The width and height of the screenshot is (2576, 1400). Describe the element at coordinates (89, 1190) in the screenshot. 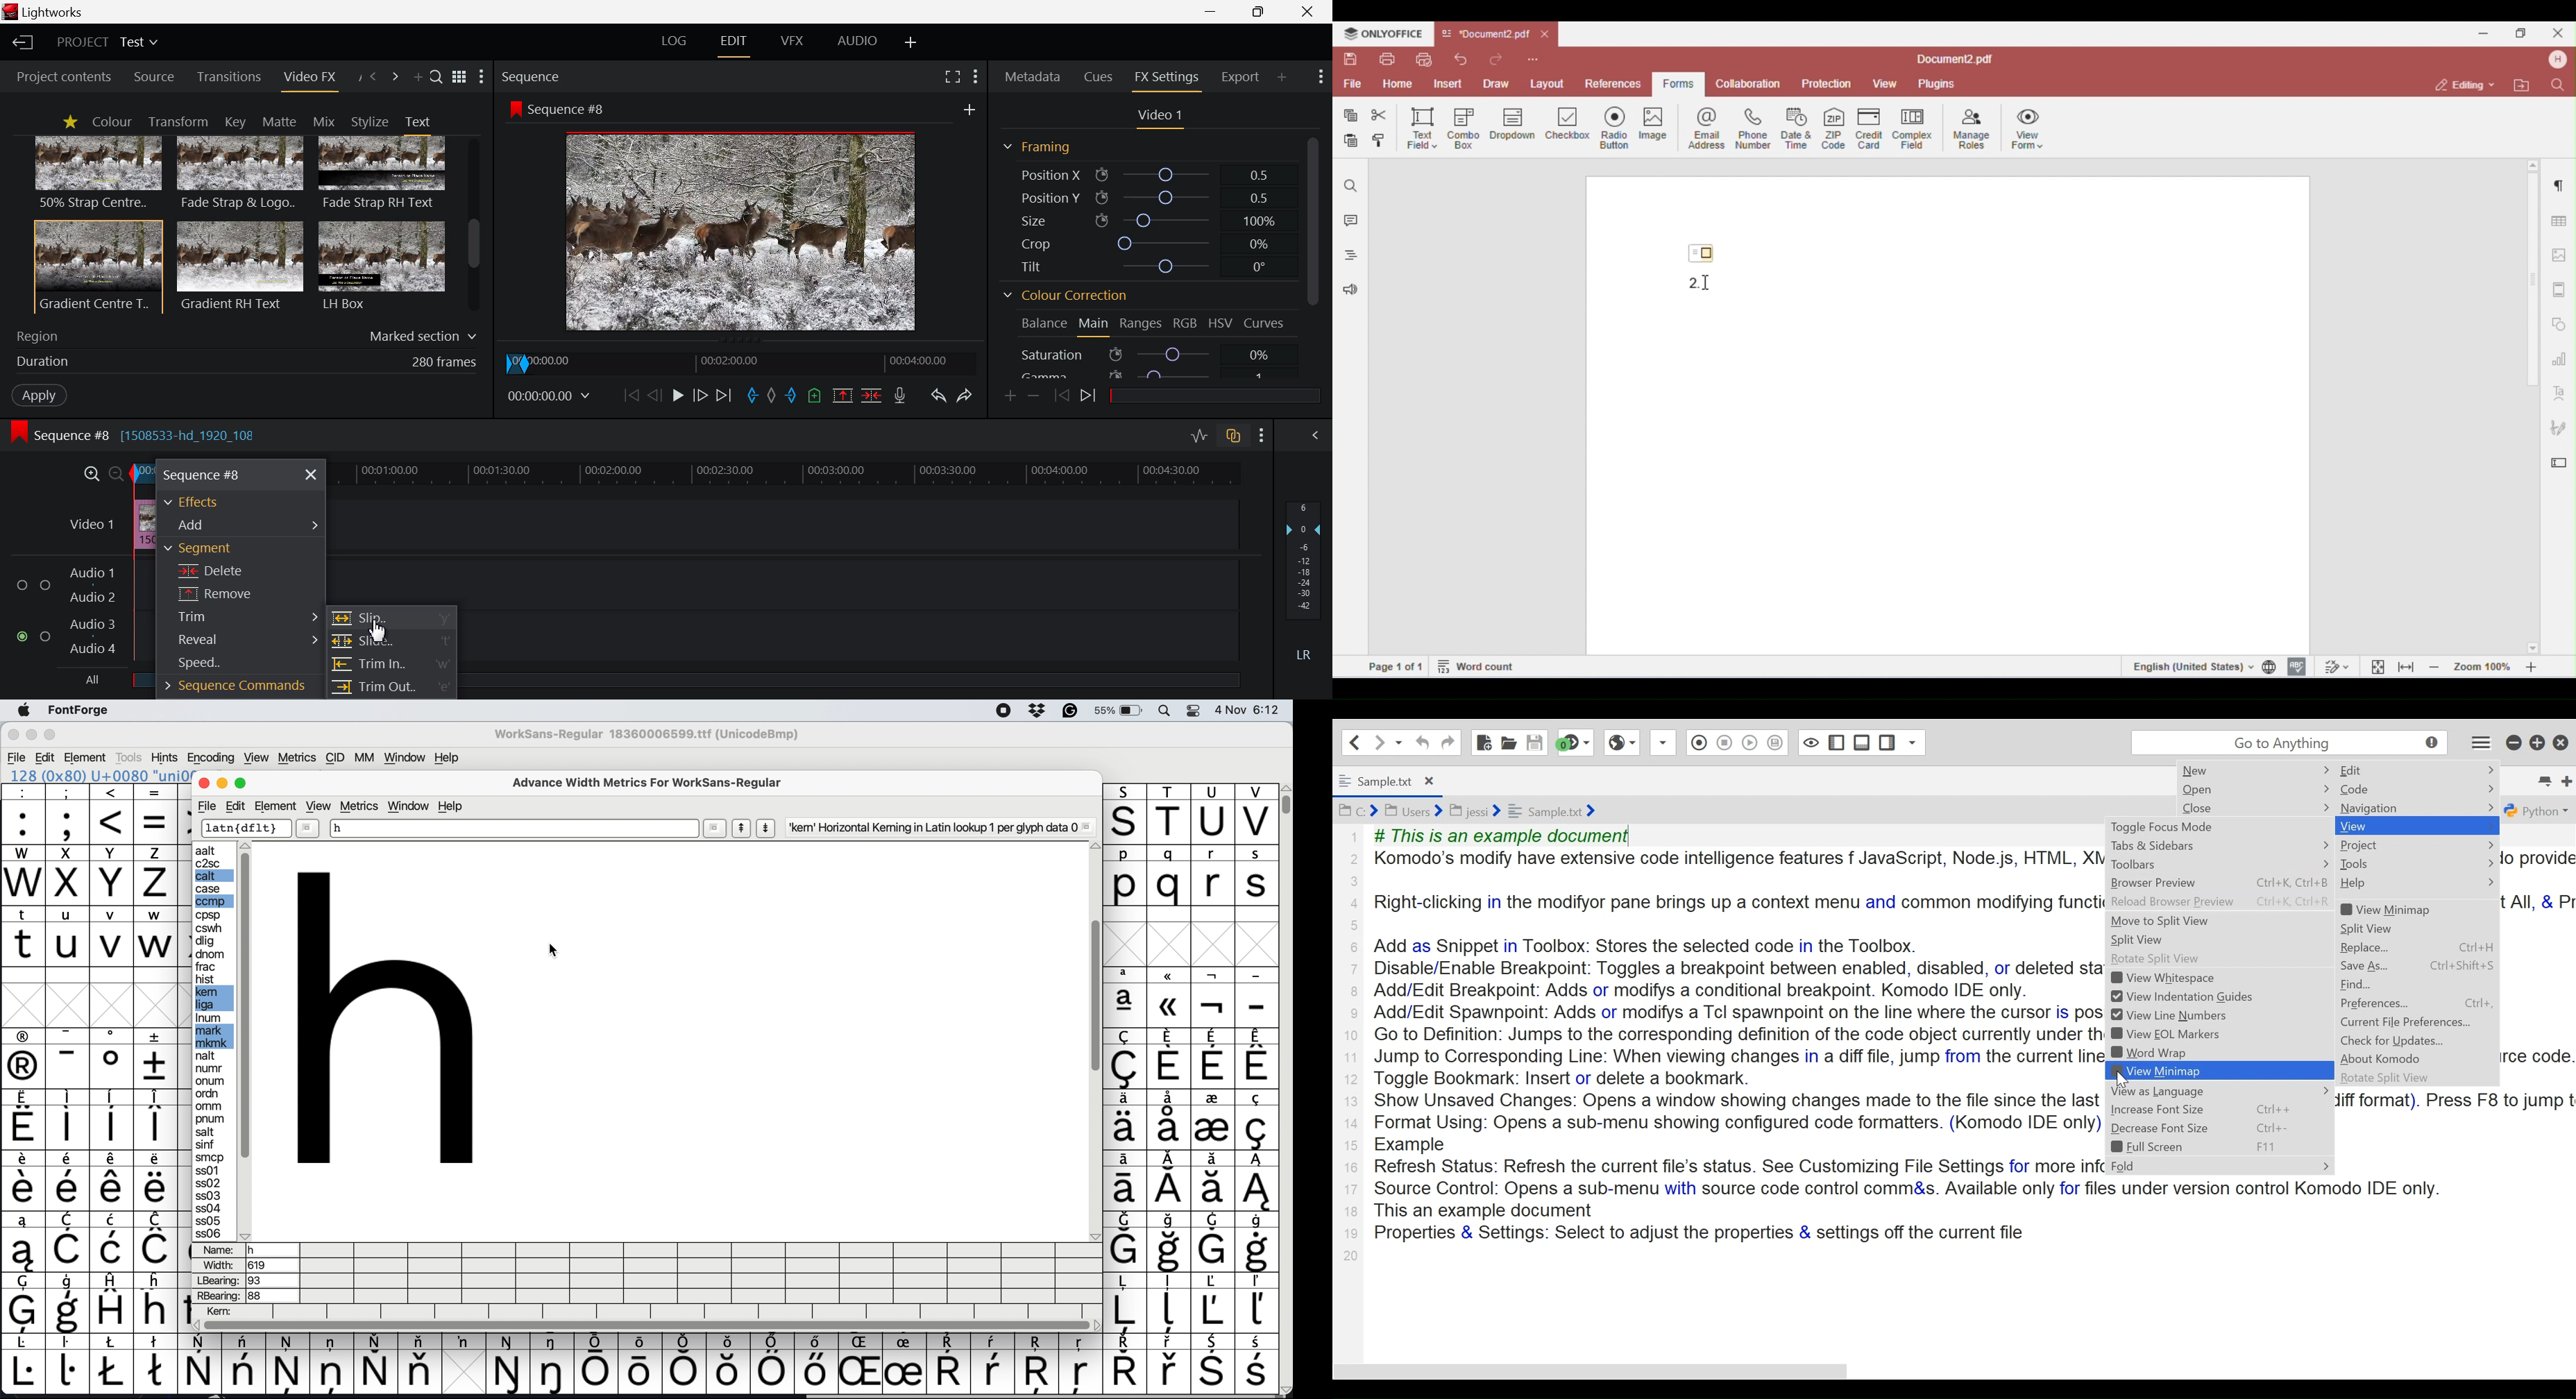

I see `special characters` at that location.